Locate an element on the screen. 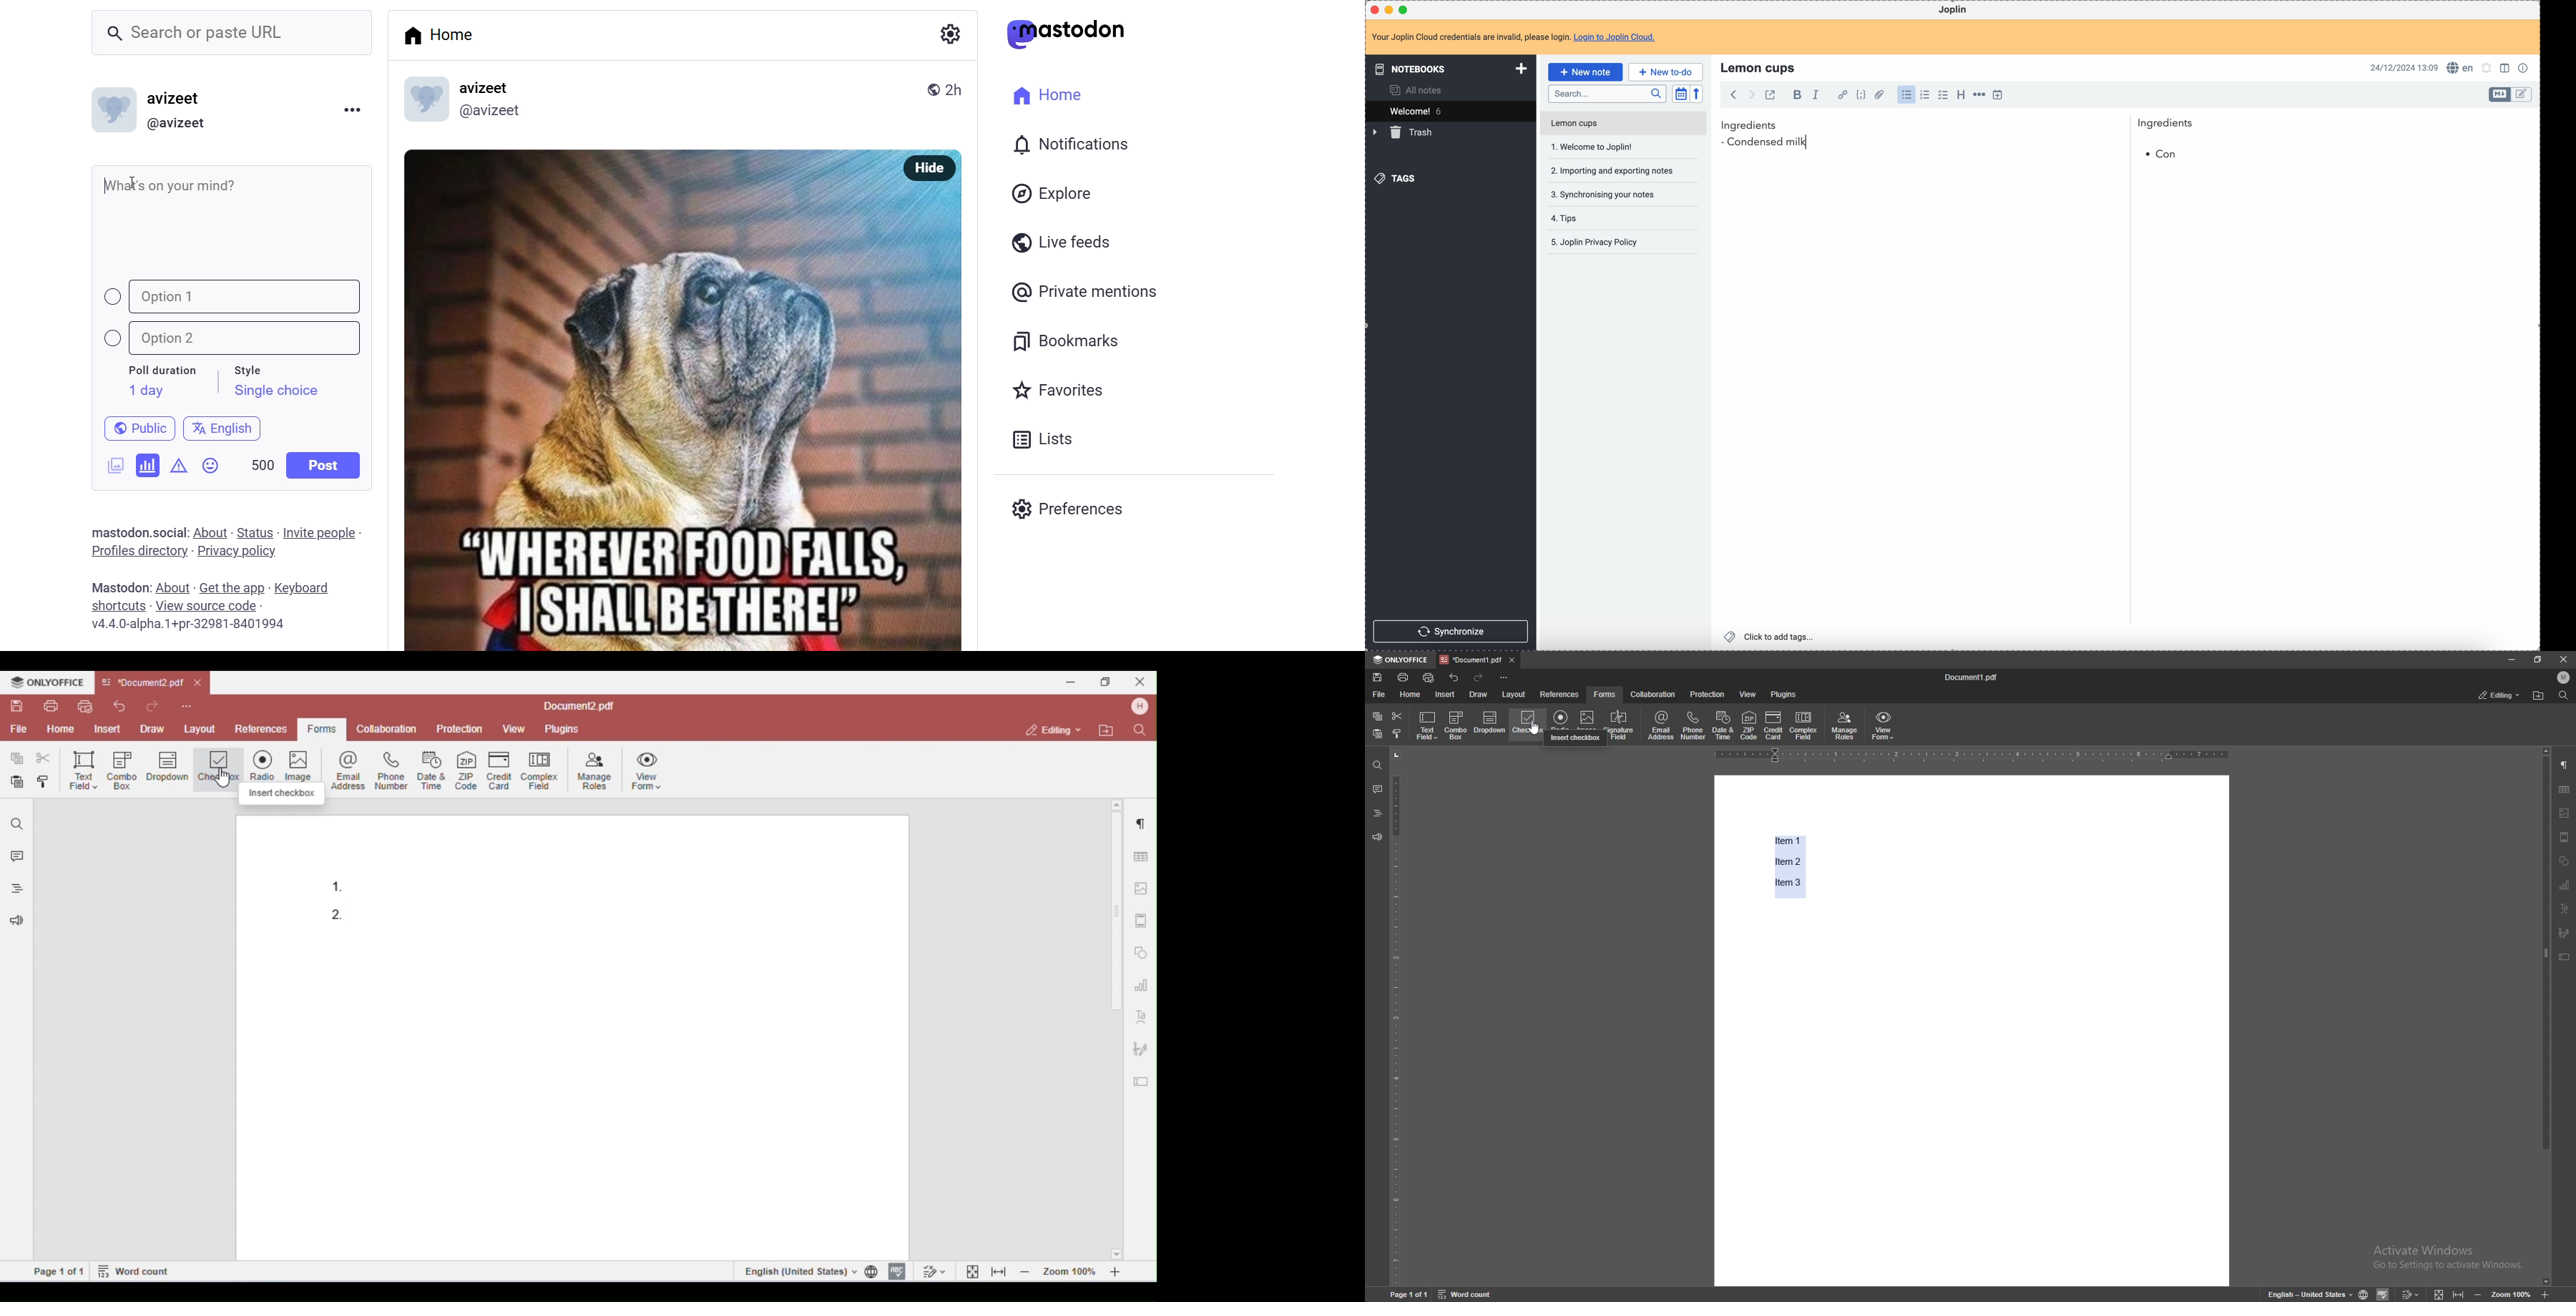 The height and width of the screenshot is (1316, 2576). code is located at coordinates (1861, 95).